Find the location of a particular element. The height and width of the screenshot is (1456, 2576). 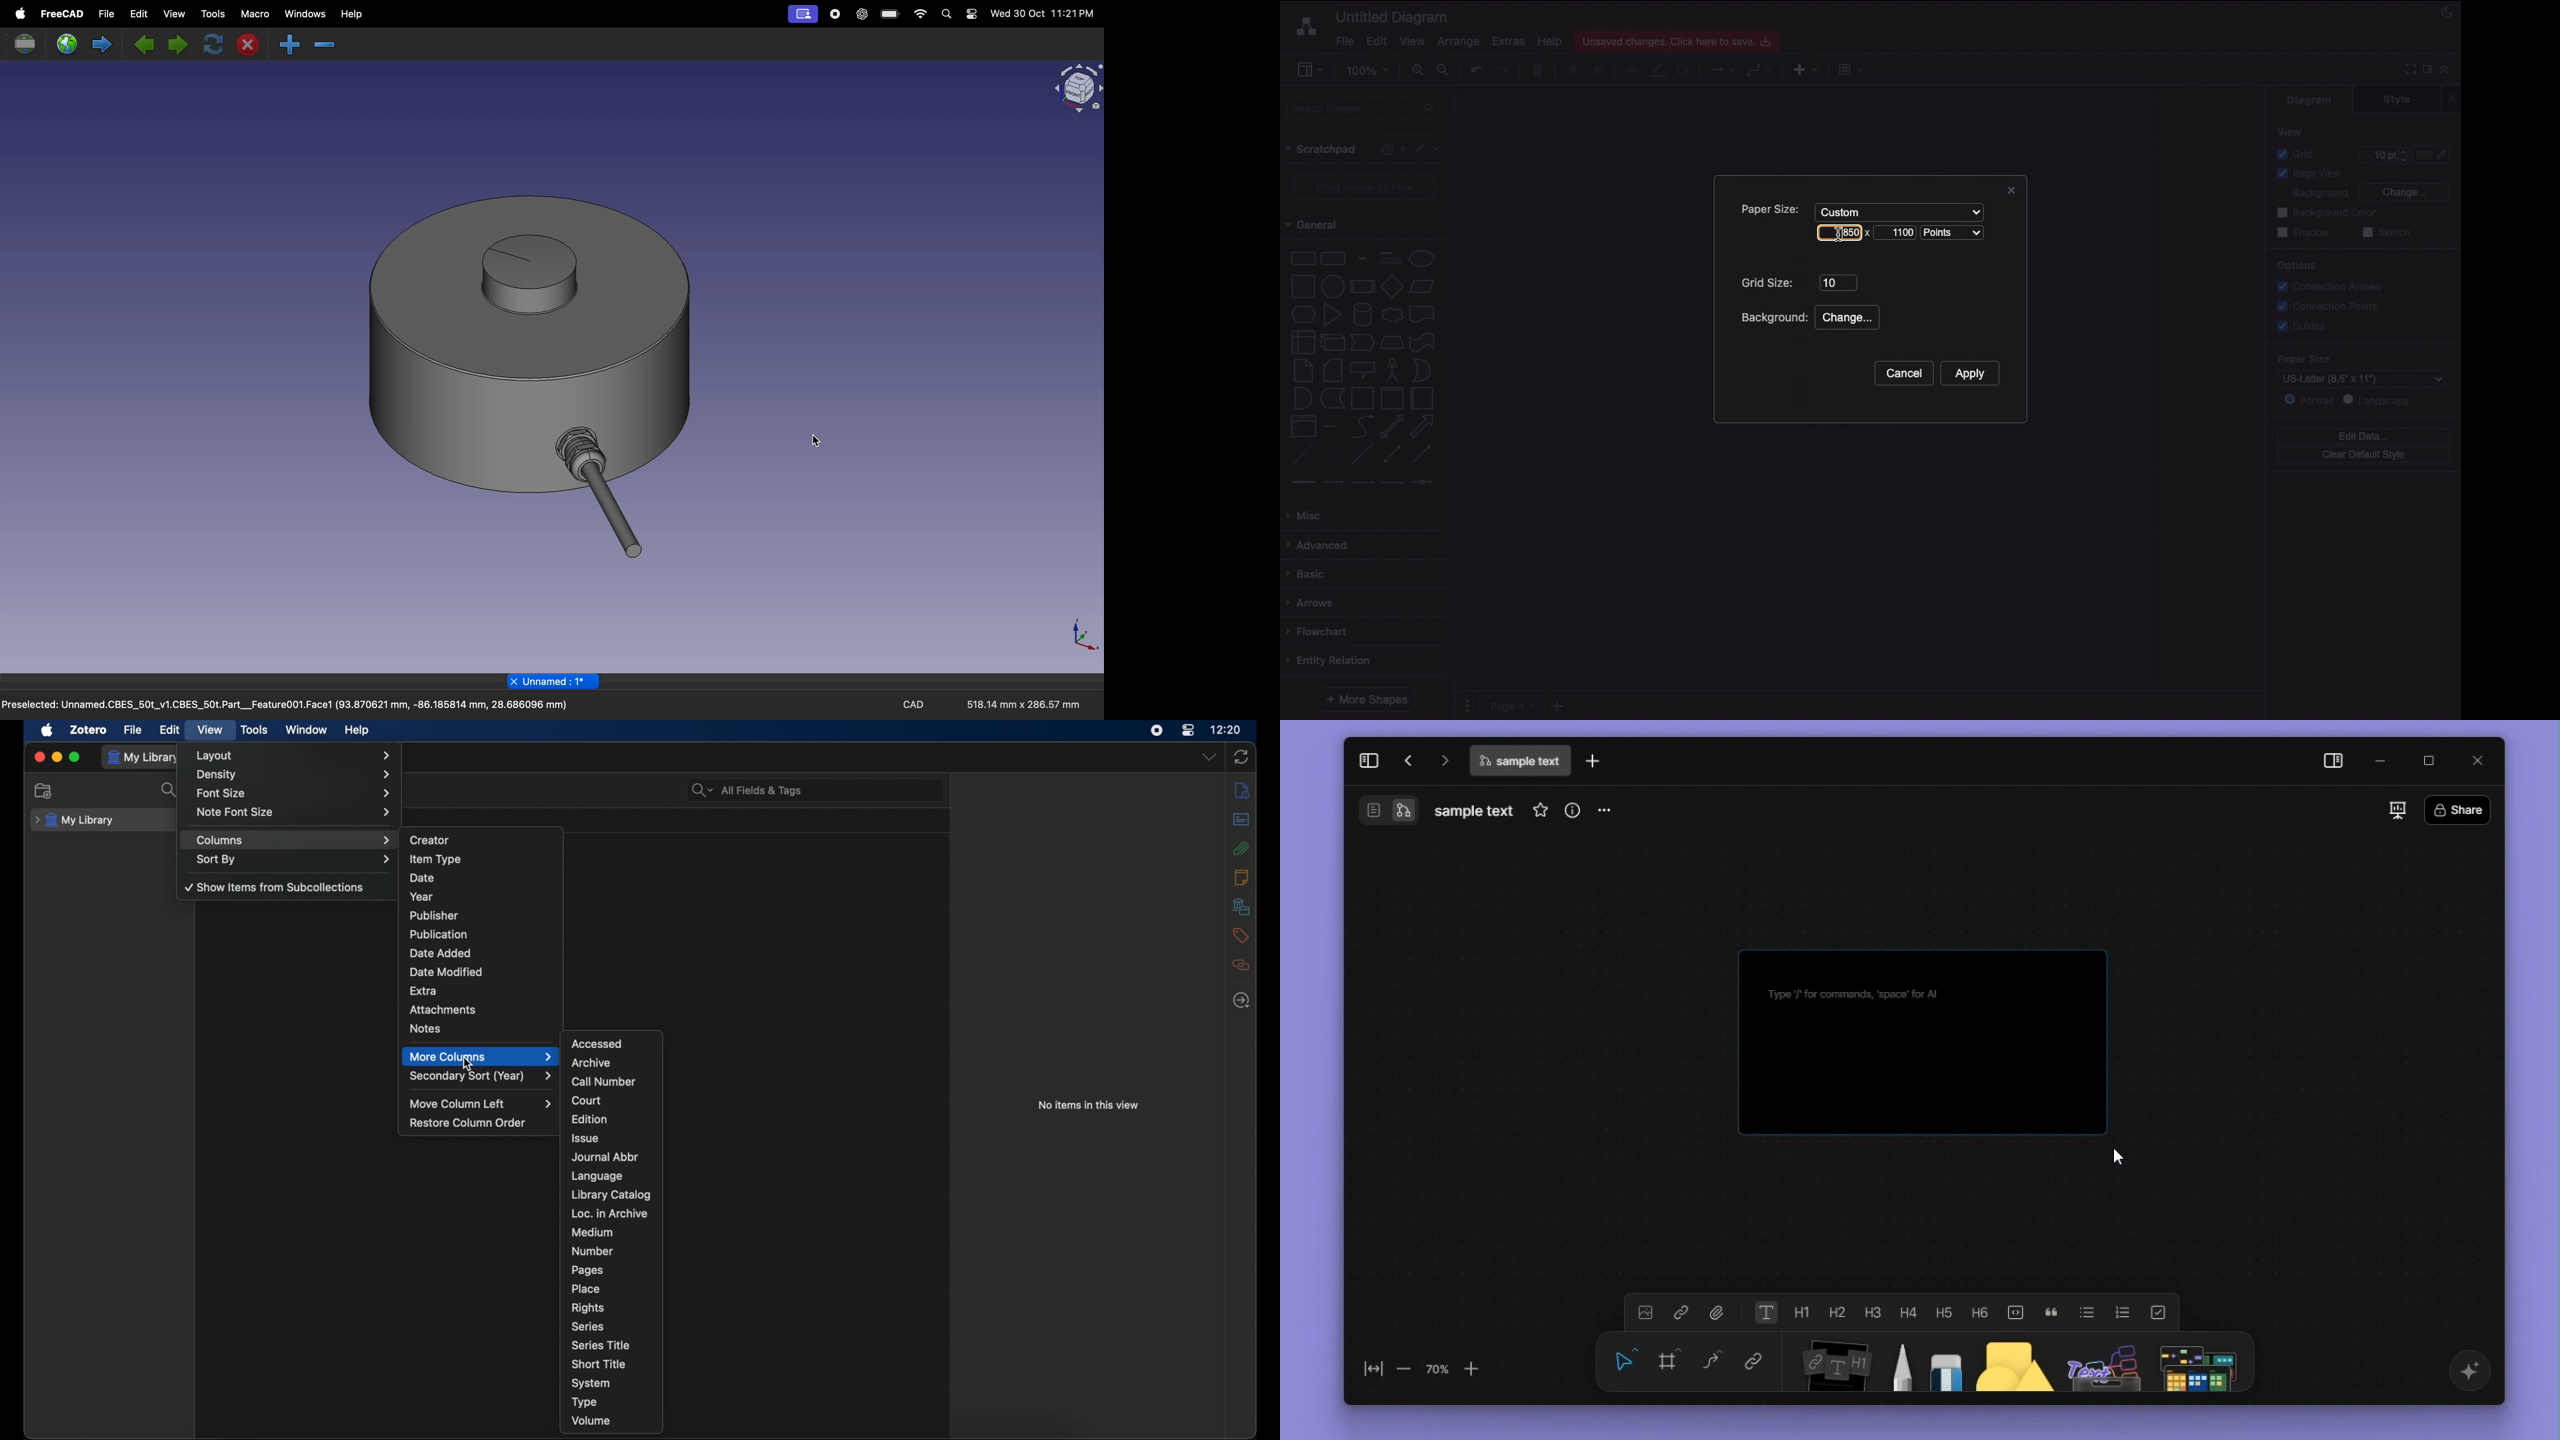

Notes is located at coordinates (1831, 1362).